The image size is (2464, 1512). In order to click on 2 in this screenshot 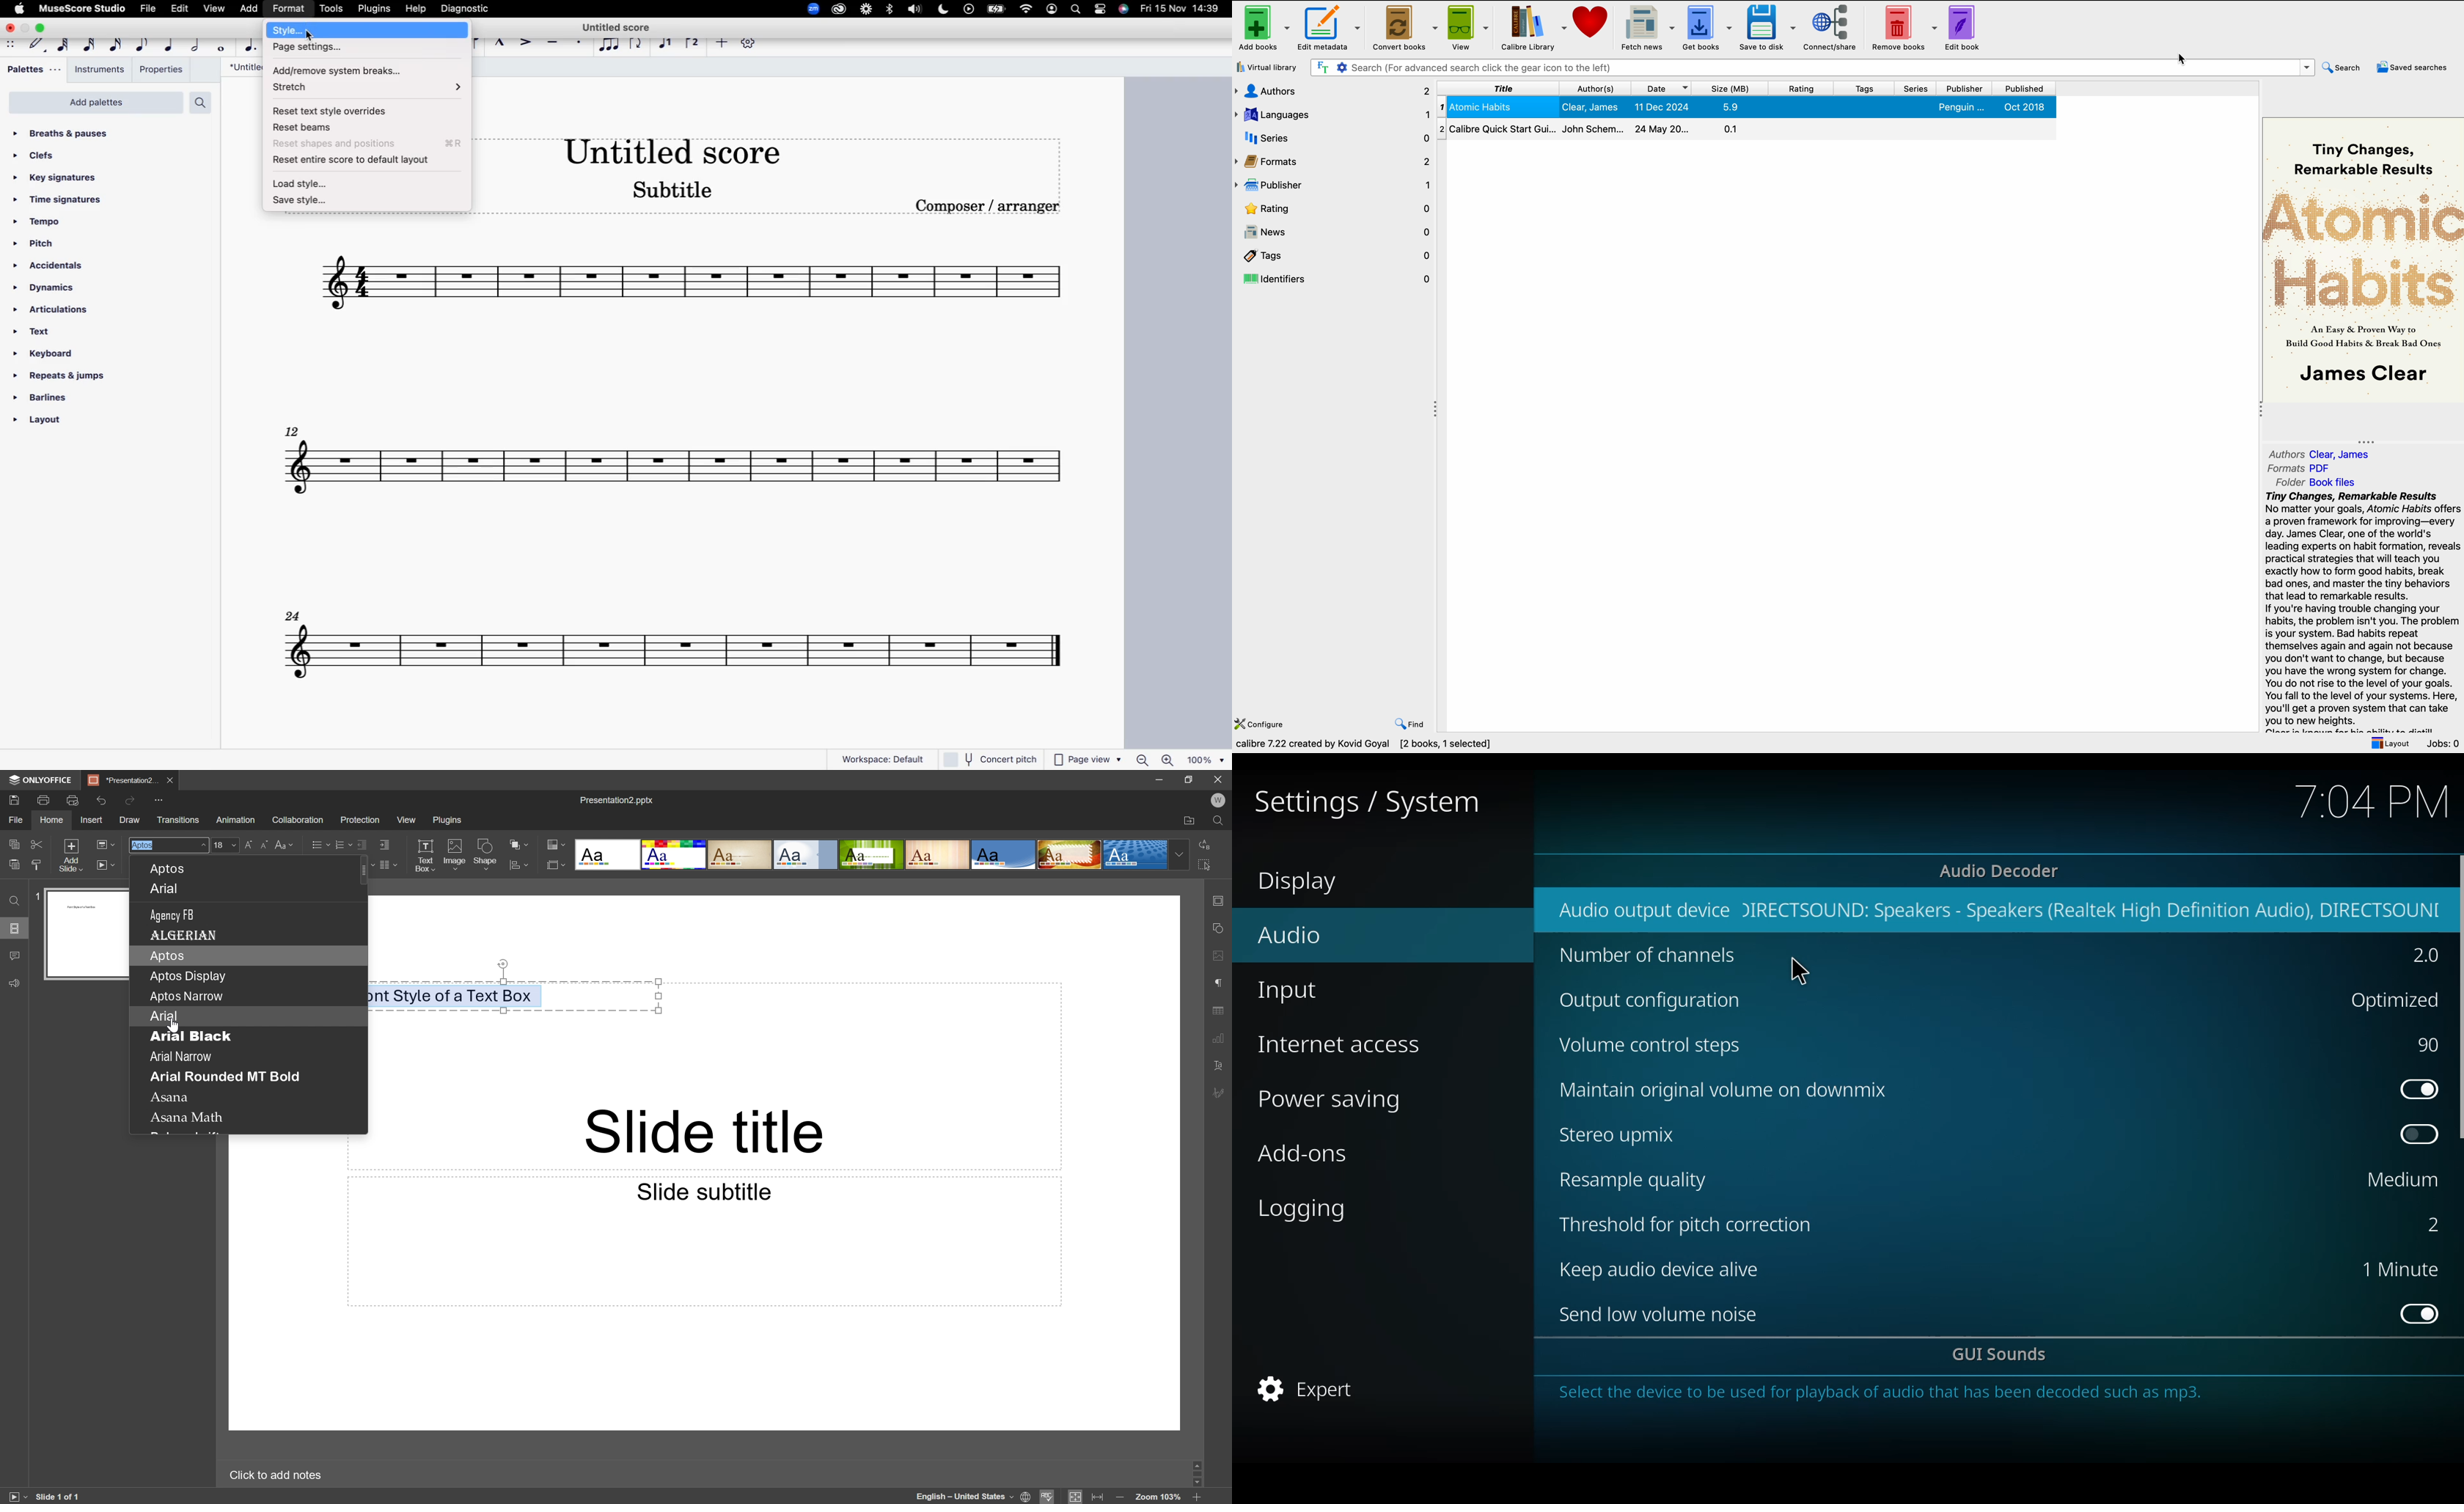, I will do `click(2424, 1224)`.